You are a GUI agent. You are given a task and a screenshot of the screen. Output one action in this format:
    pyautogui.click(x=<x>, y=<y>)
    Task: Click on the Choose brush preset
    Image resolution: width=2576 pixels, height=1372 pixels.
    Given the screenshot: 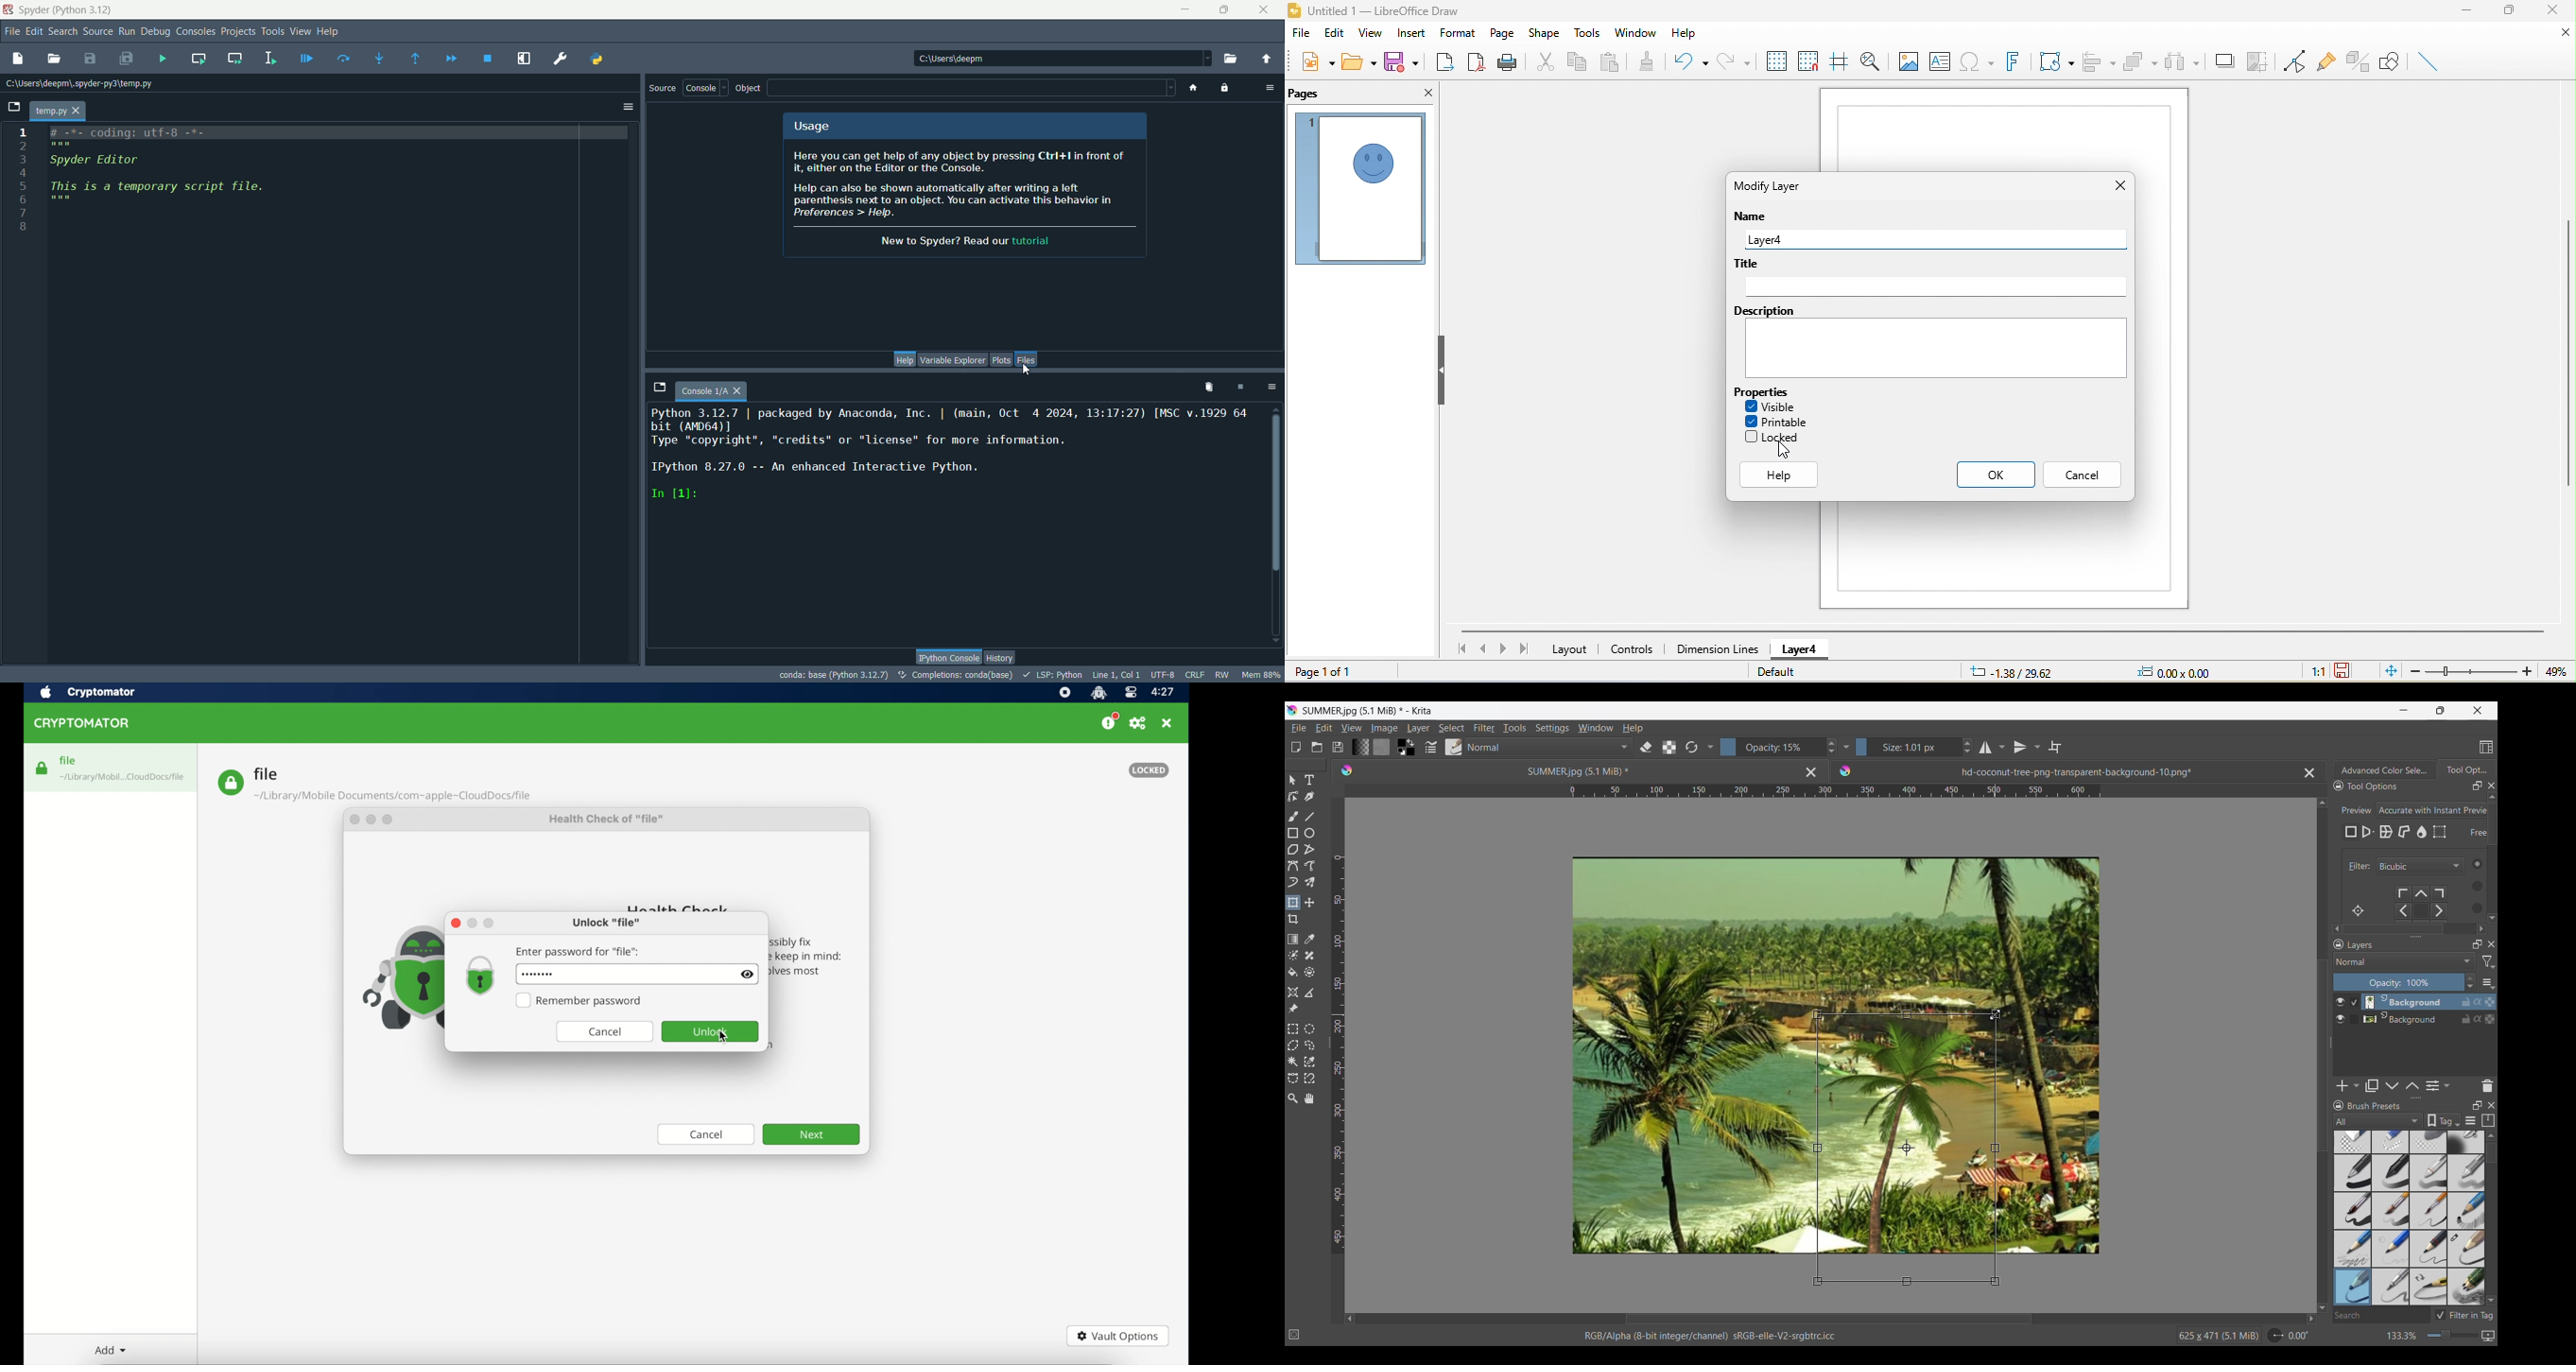 What is the action you would take?
    pyautogui.click(x=1453, y=747)
    